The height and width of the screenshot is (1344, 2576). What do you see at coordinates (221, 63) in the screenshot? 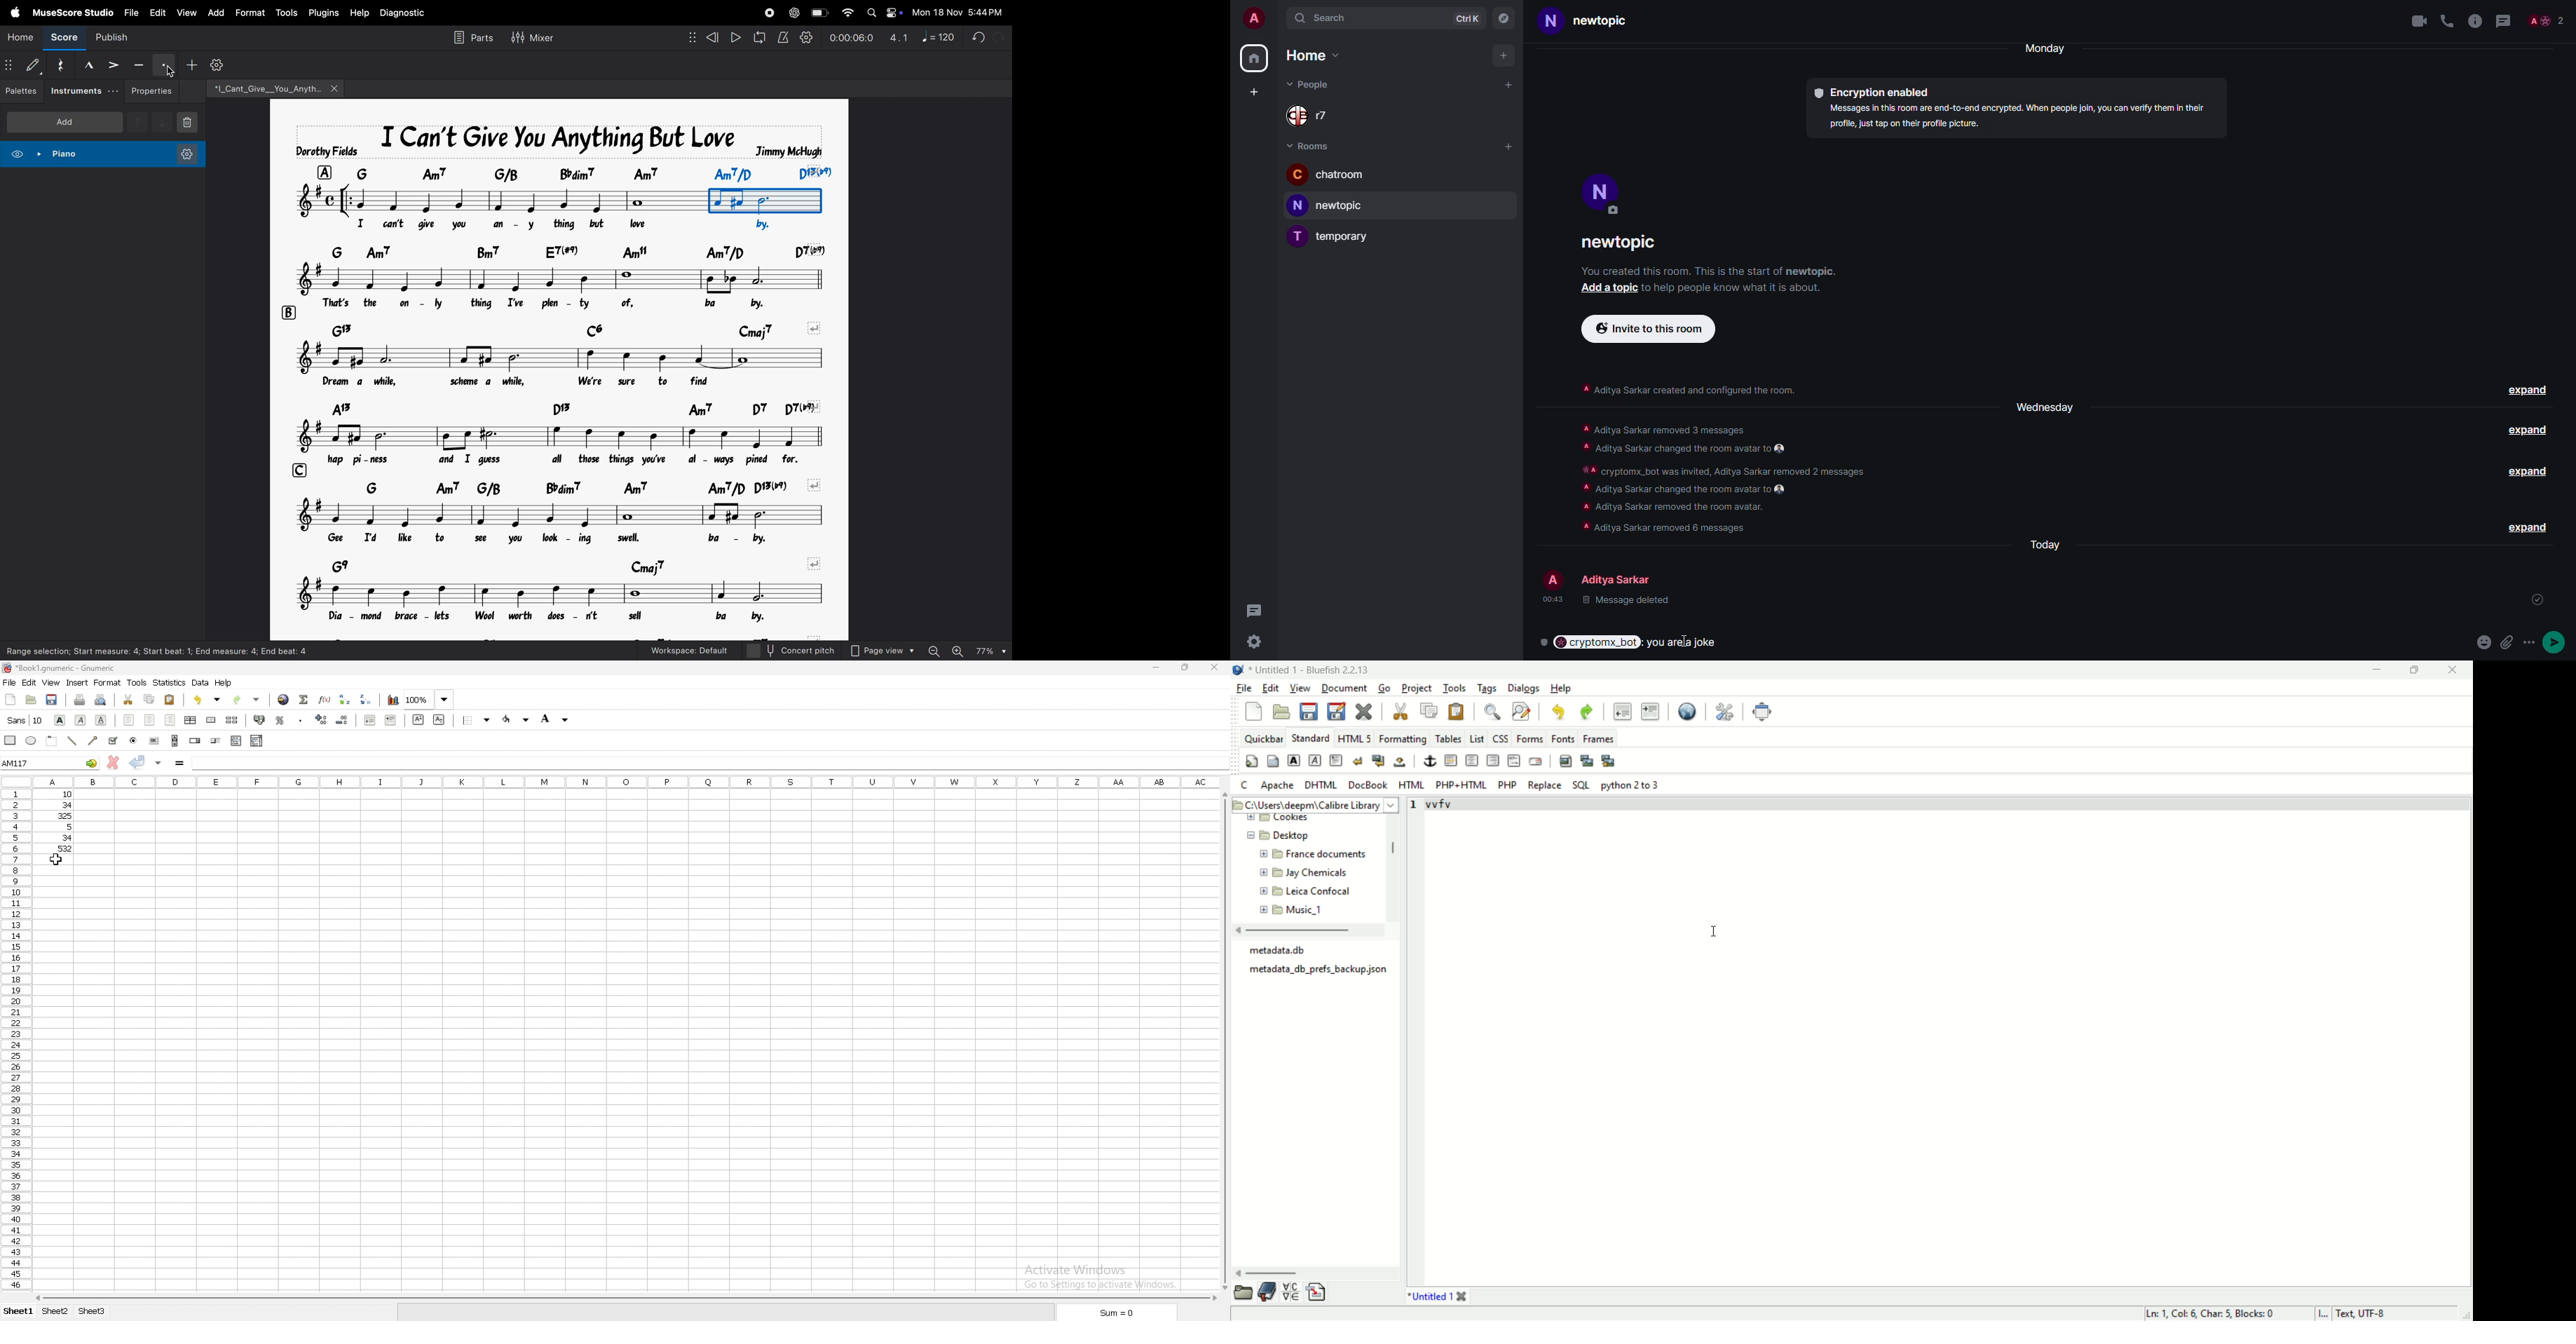
I see ` customize toolbar` at bounding box center [221, 63].